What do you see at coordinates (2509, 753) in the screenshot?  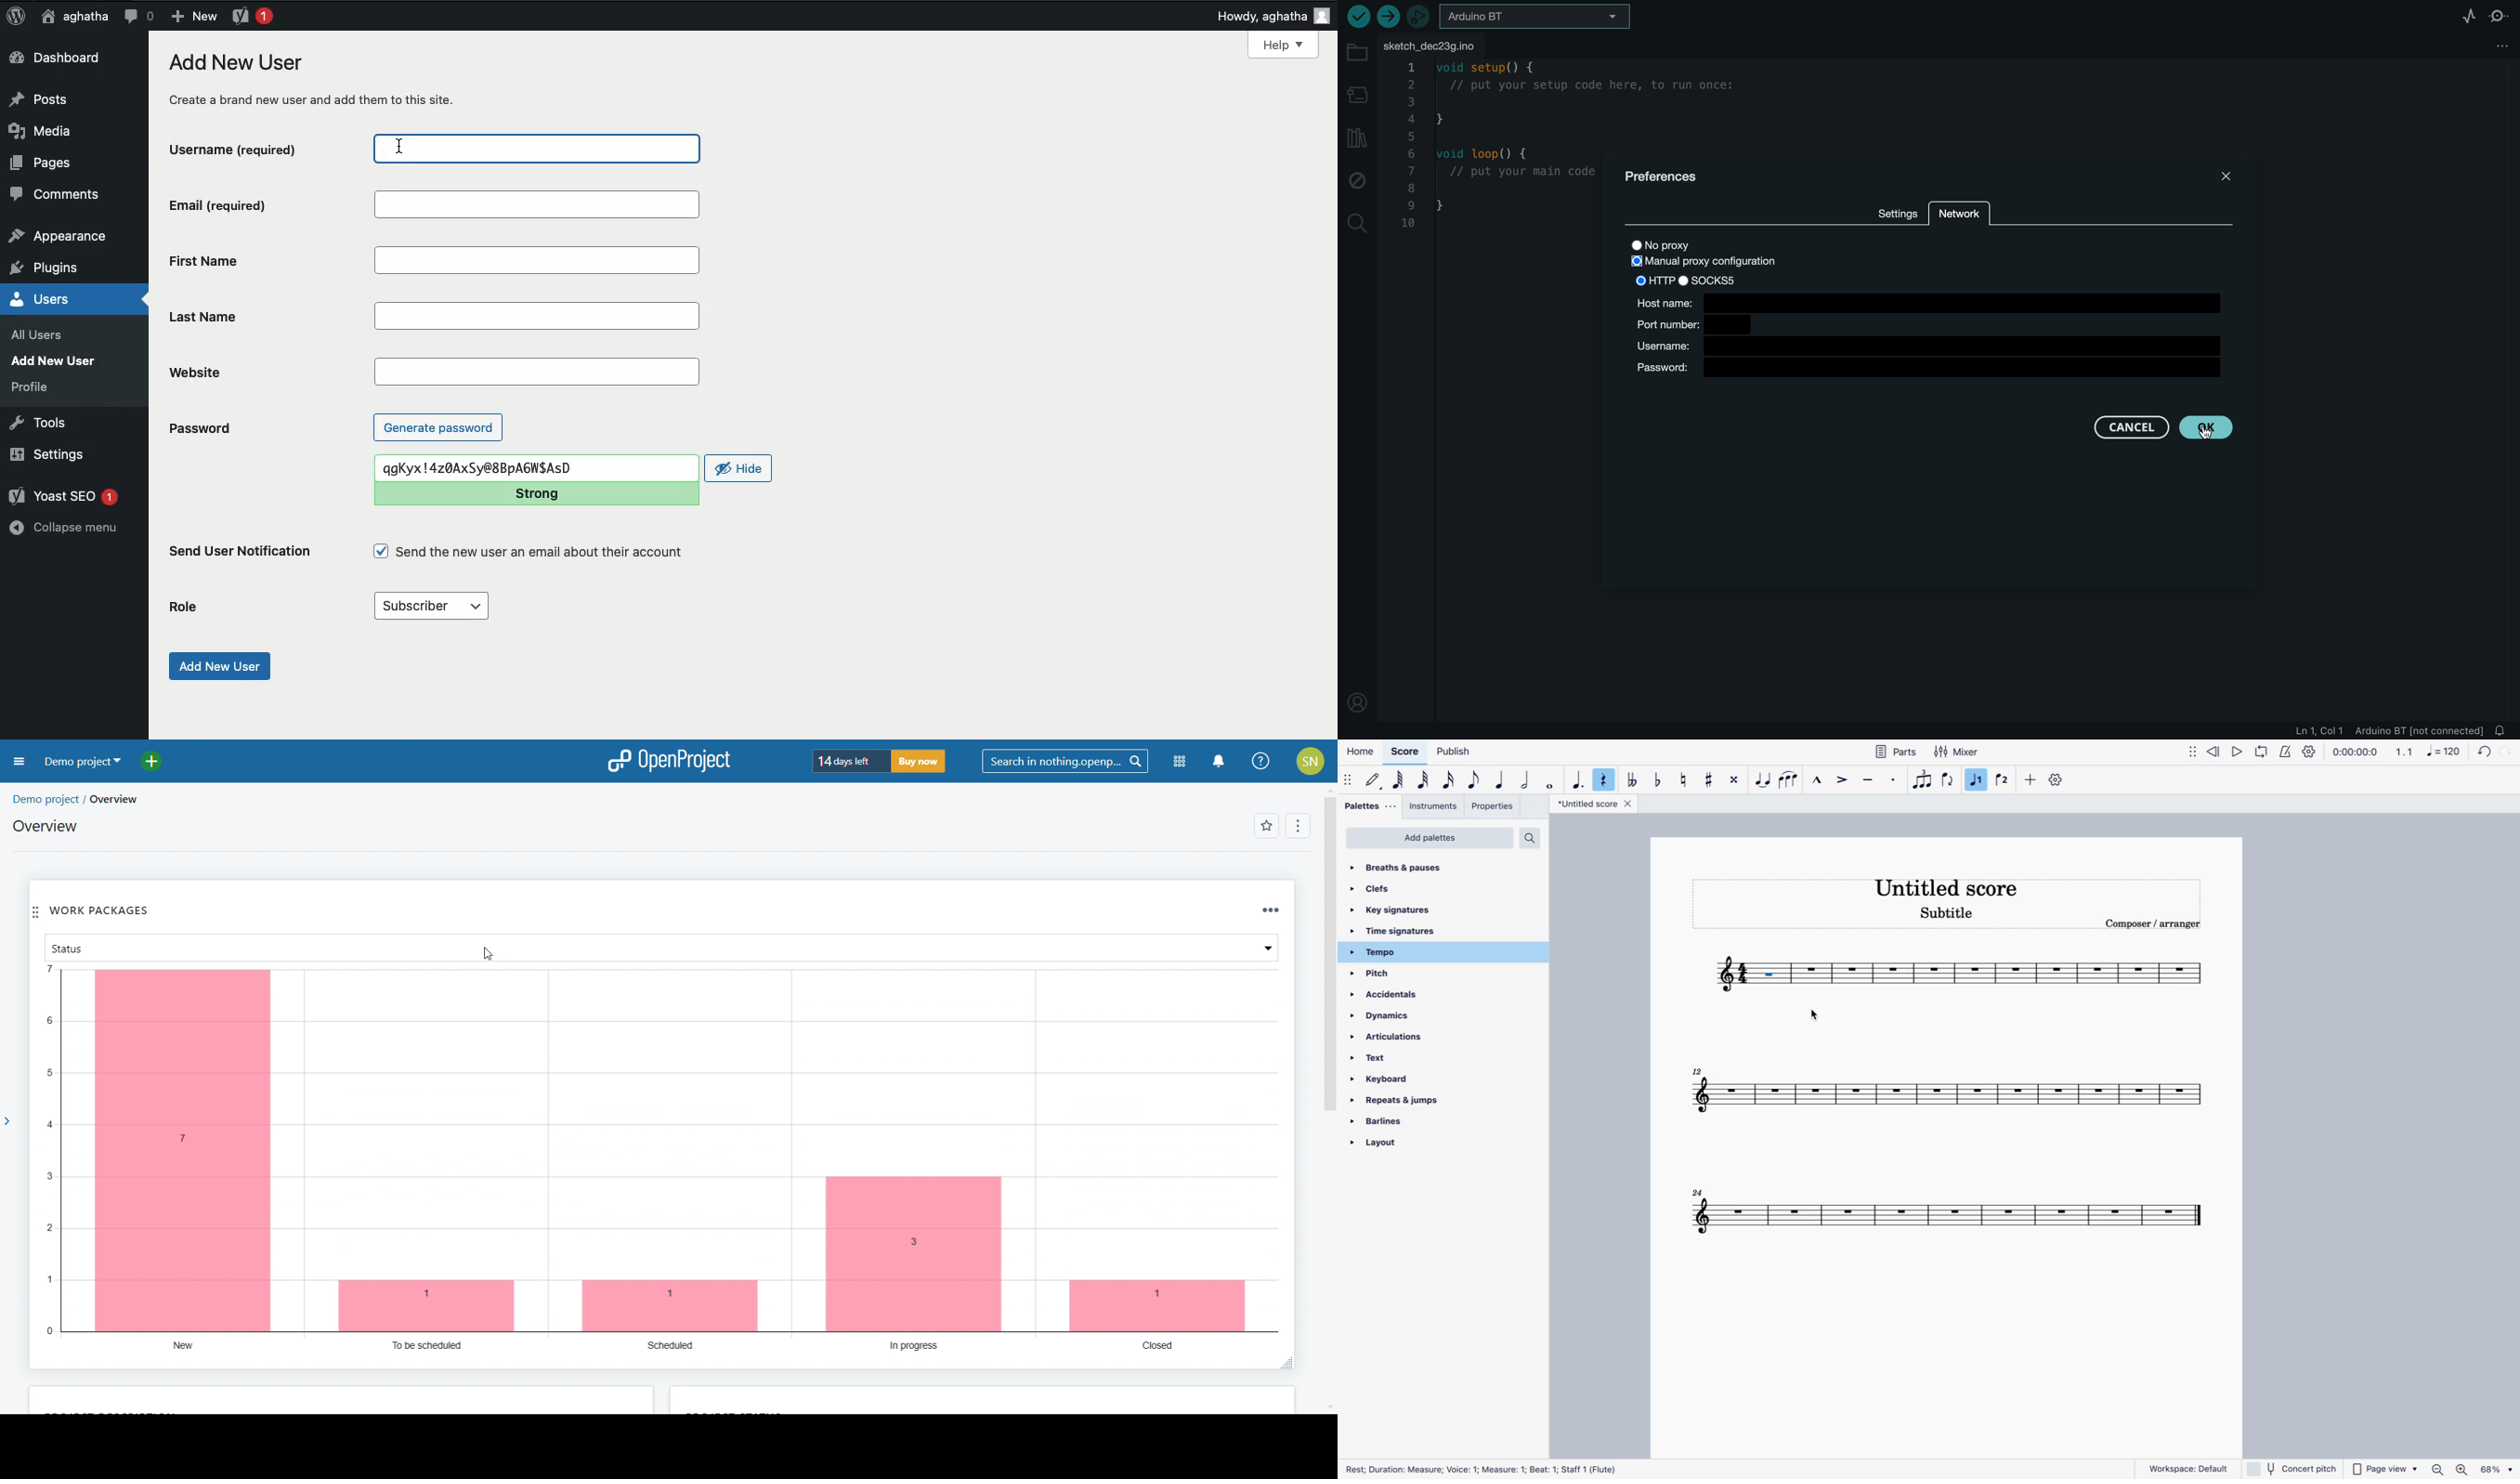 I see `forward` at bounding box center [2509, 753].